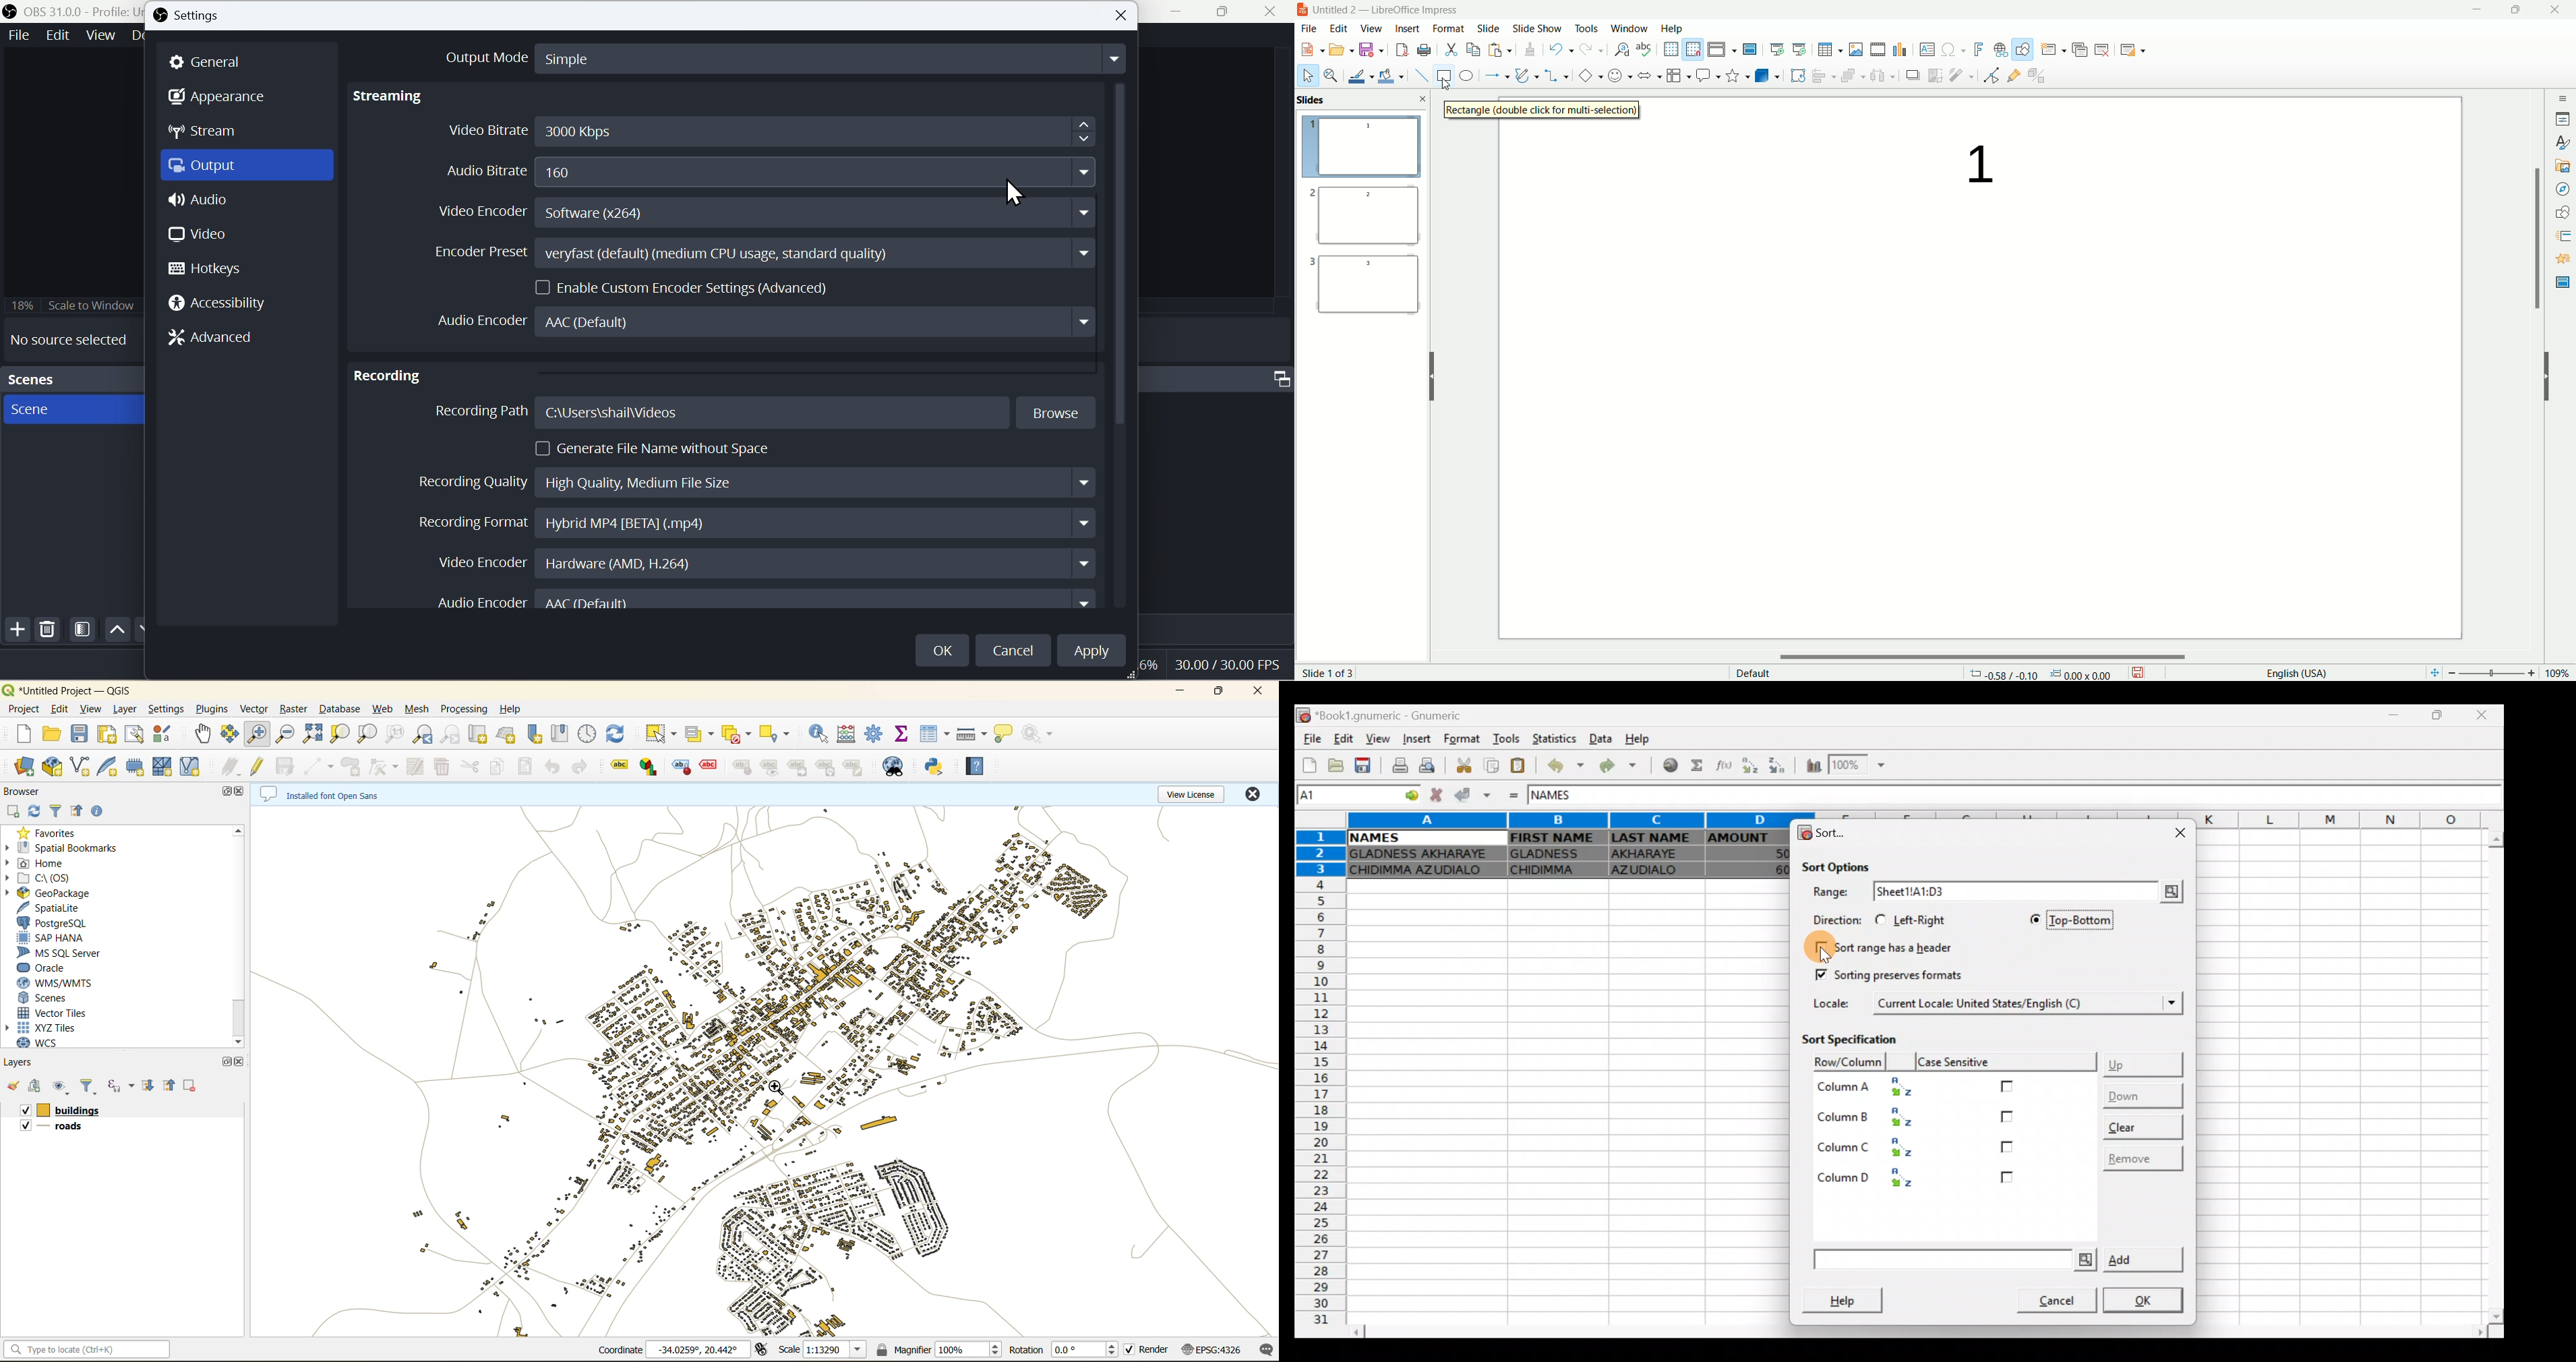  What do you see at coordinates (1257, 691) in the screenshot?
I see `close` at bounding box center [1257, 691].